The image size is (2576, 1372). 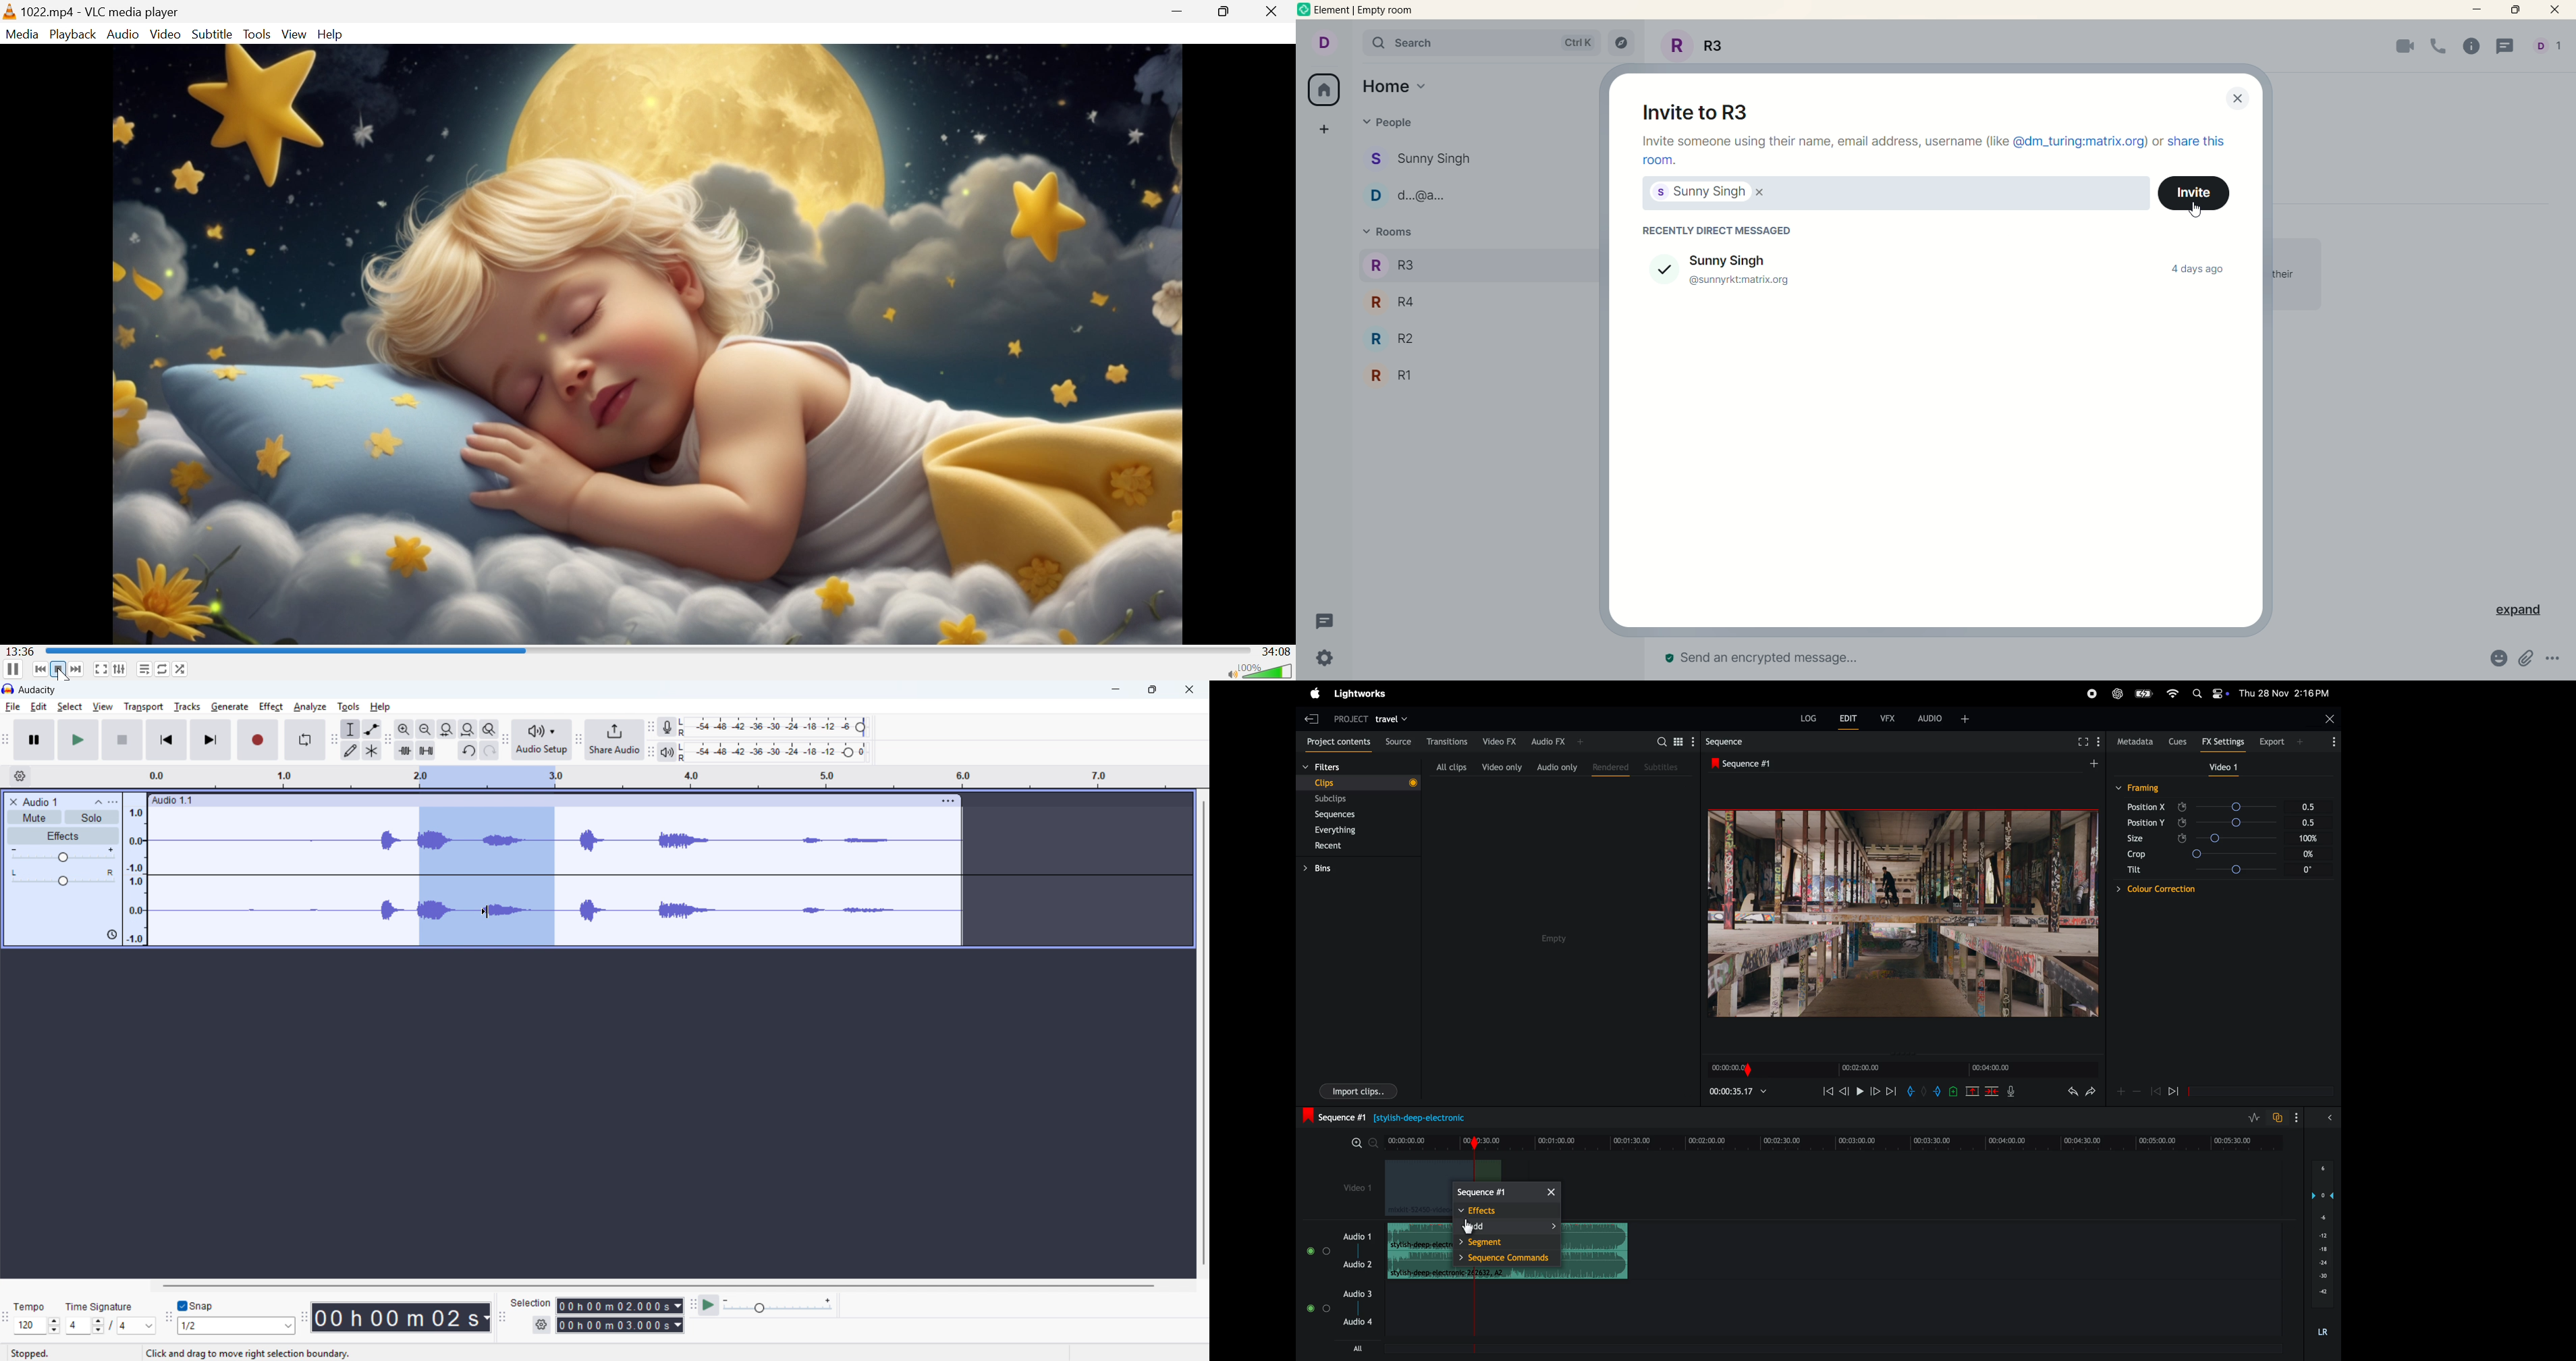 What do you see at coordinates (2239, 99) in the screenshot?
I see `close` at bounding box center [2239, 99].